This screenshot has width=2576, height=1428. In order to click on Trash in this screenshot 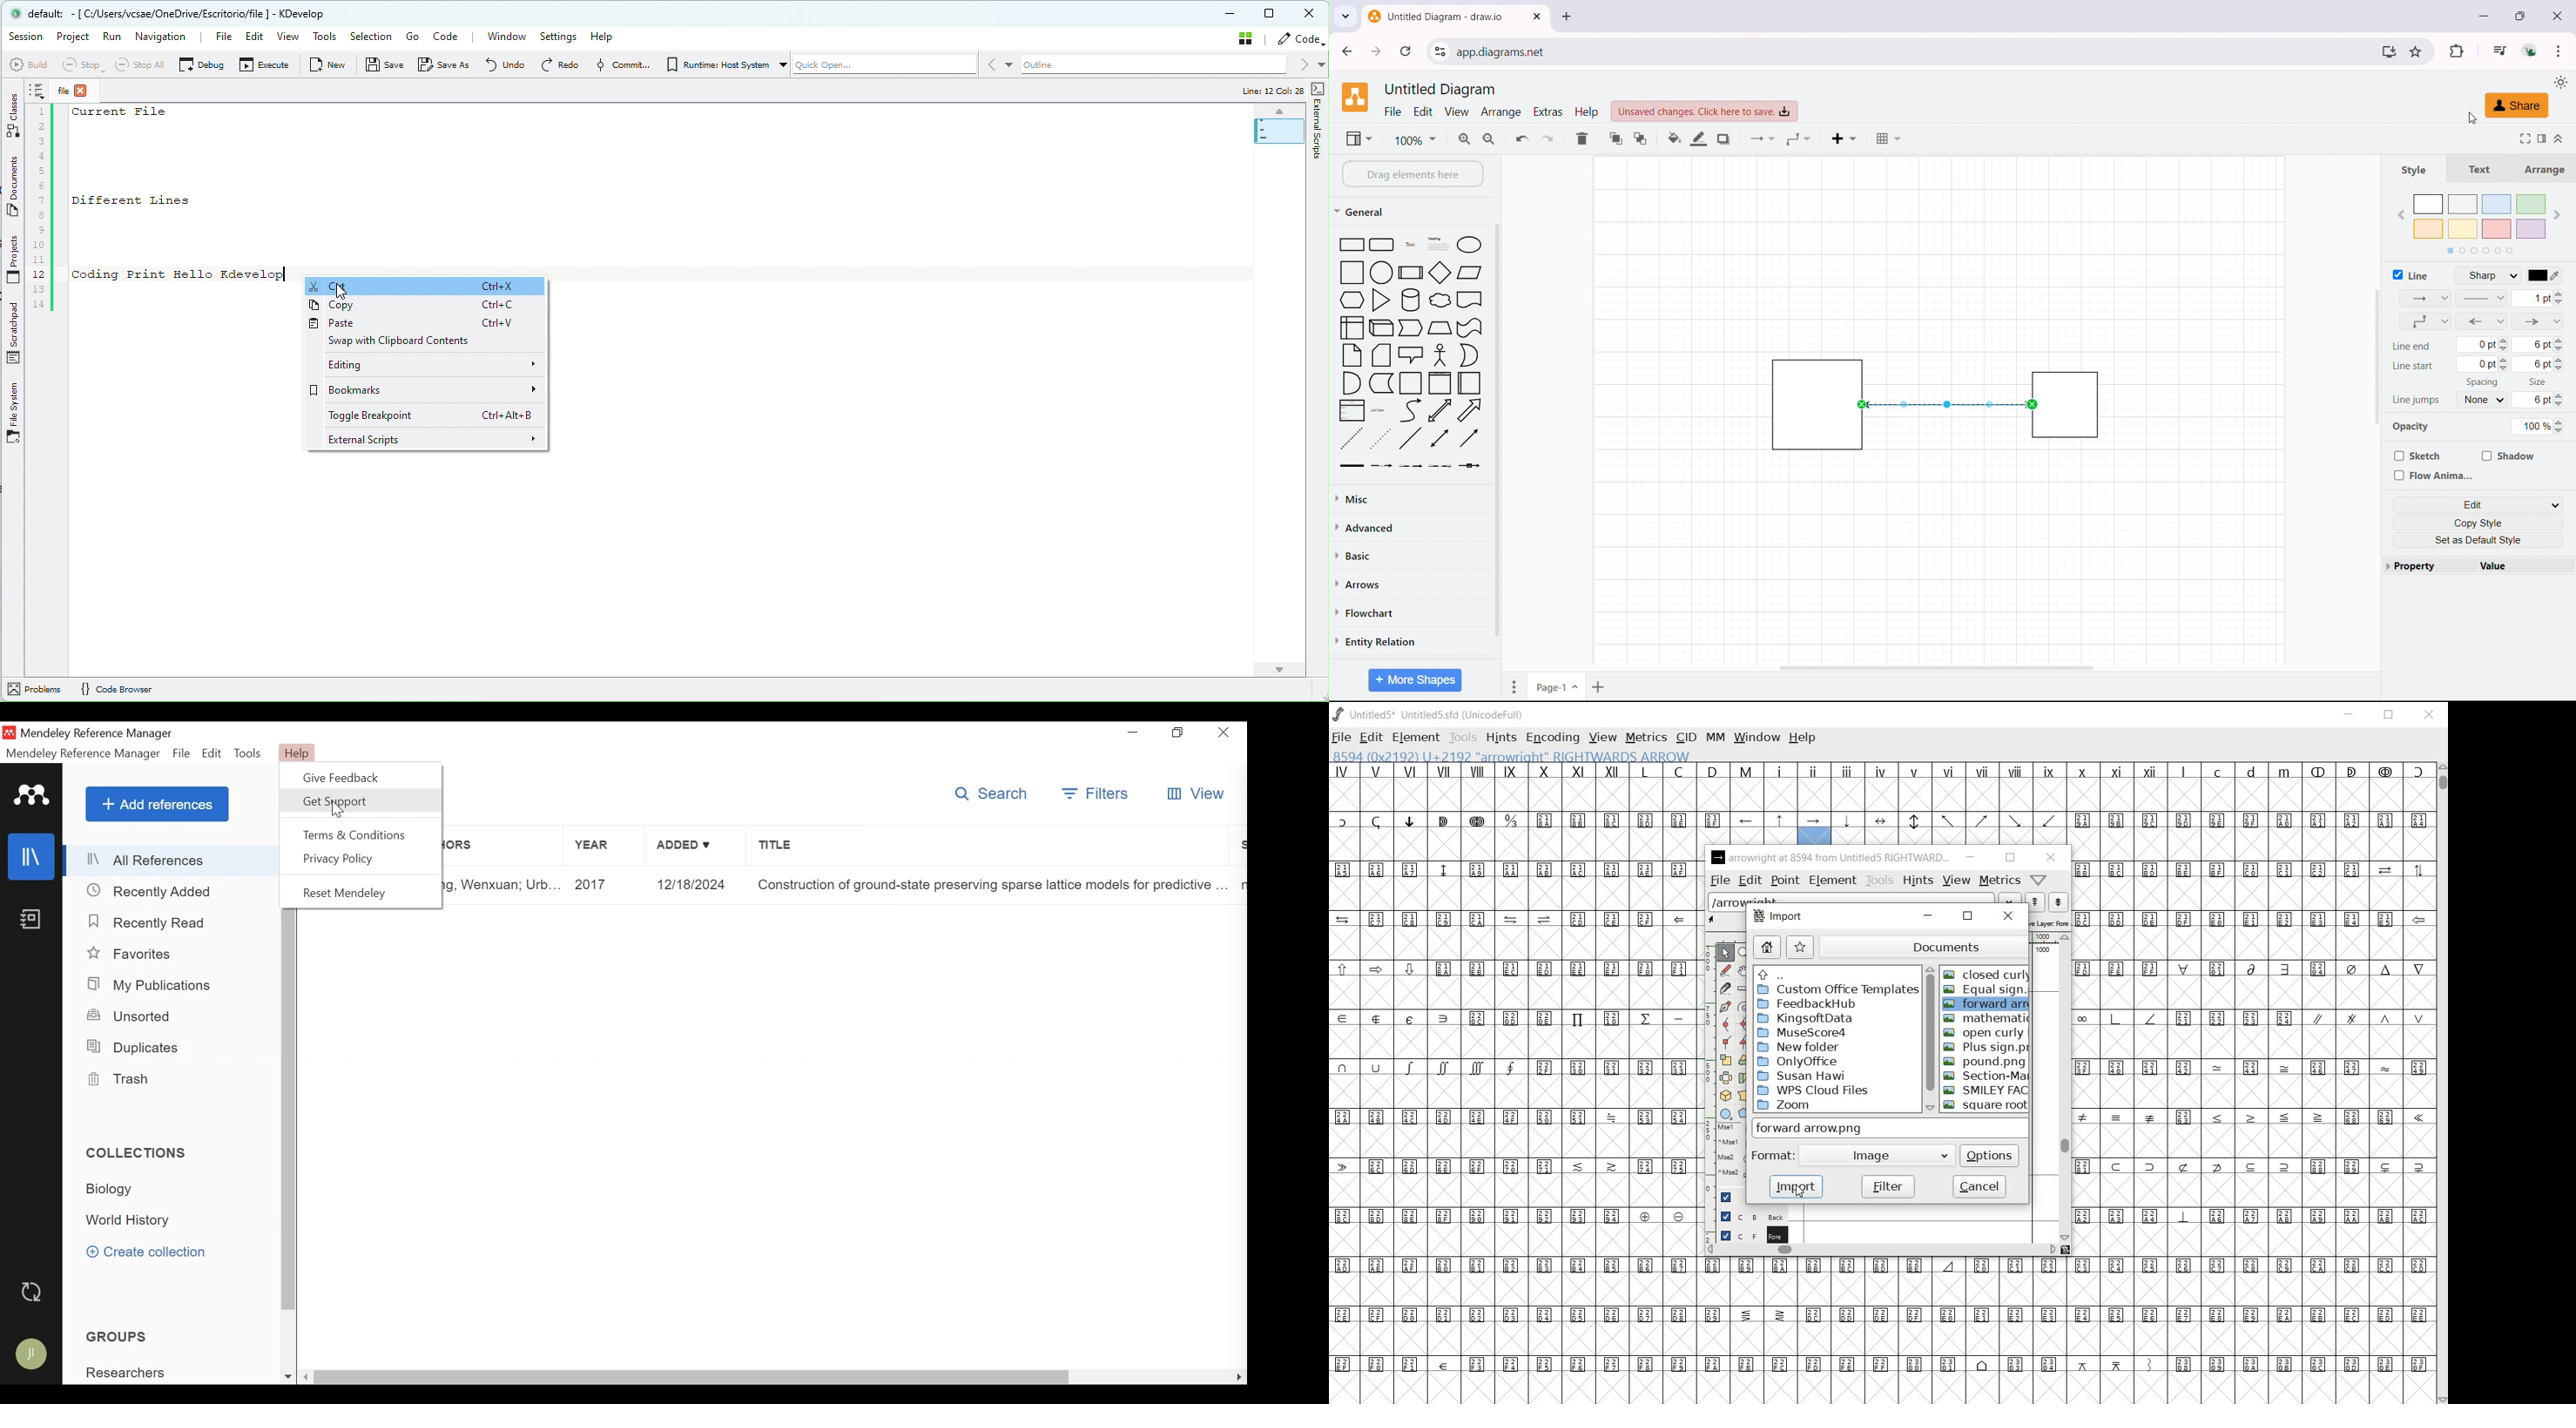, I will do `click(122, 1078)`.